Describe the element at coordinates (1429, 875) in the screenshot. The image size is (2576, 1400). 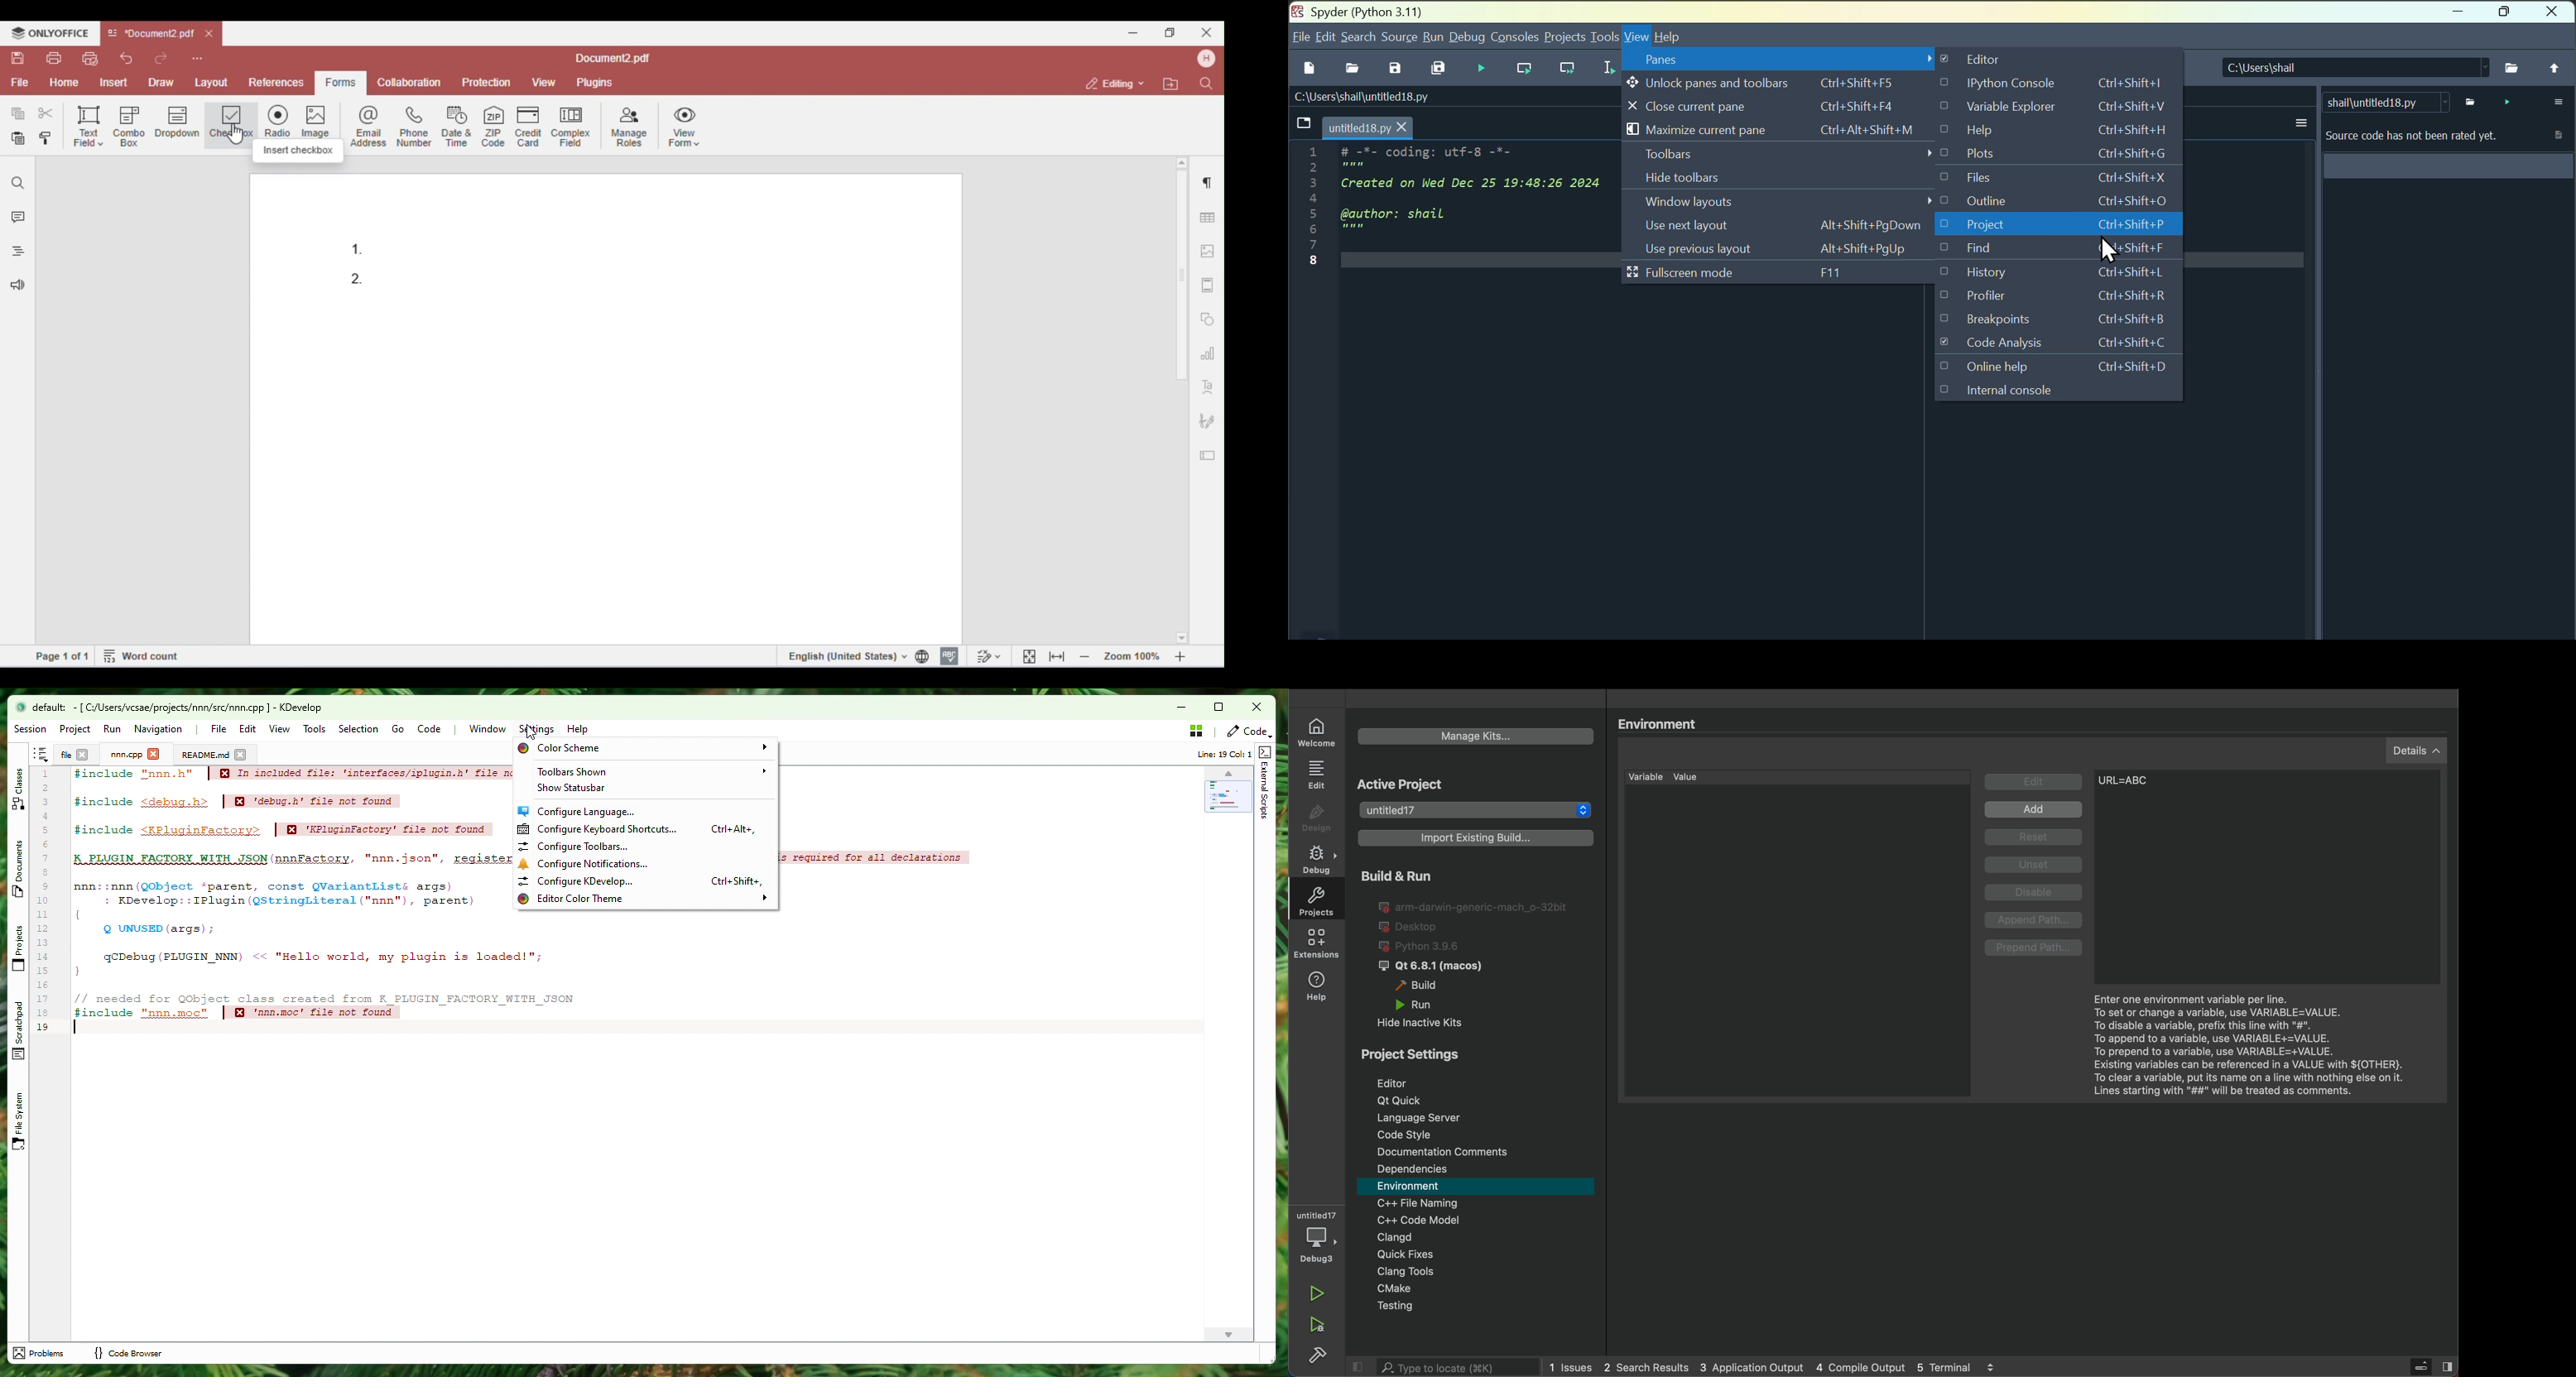
I see `Build & Run` at that location.